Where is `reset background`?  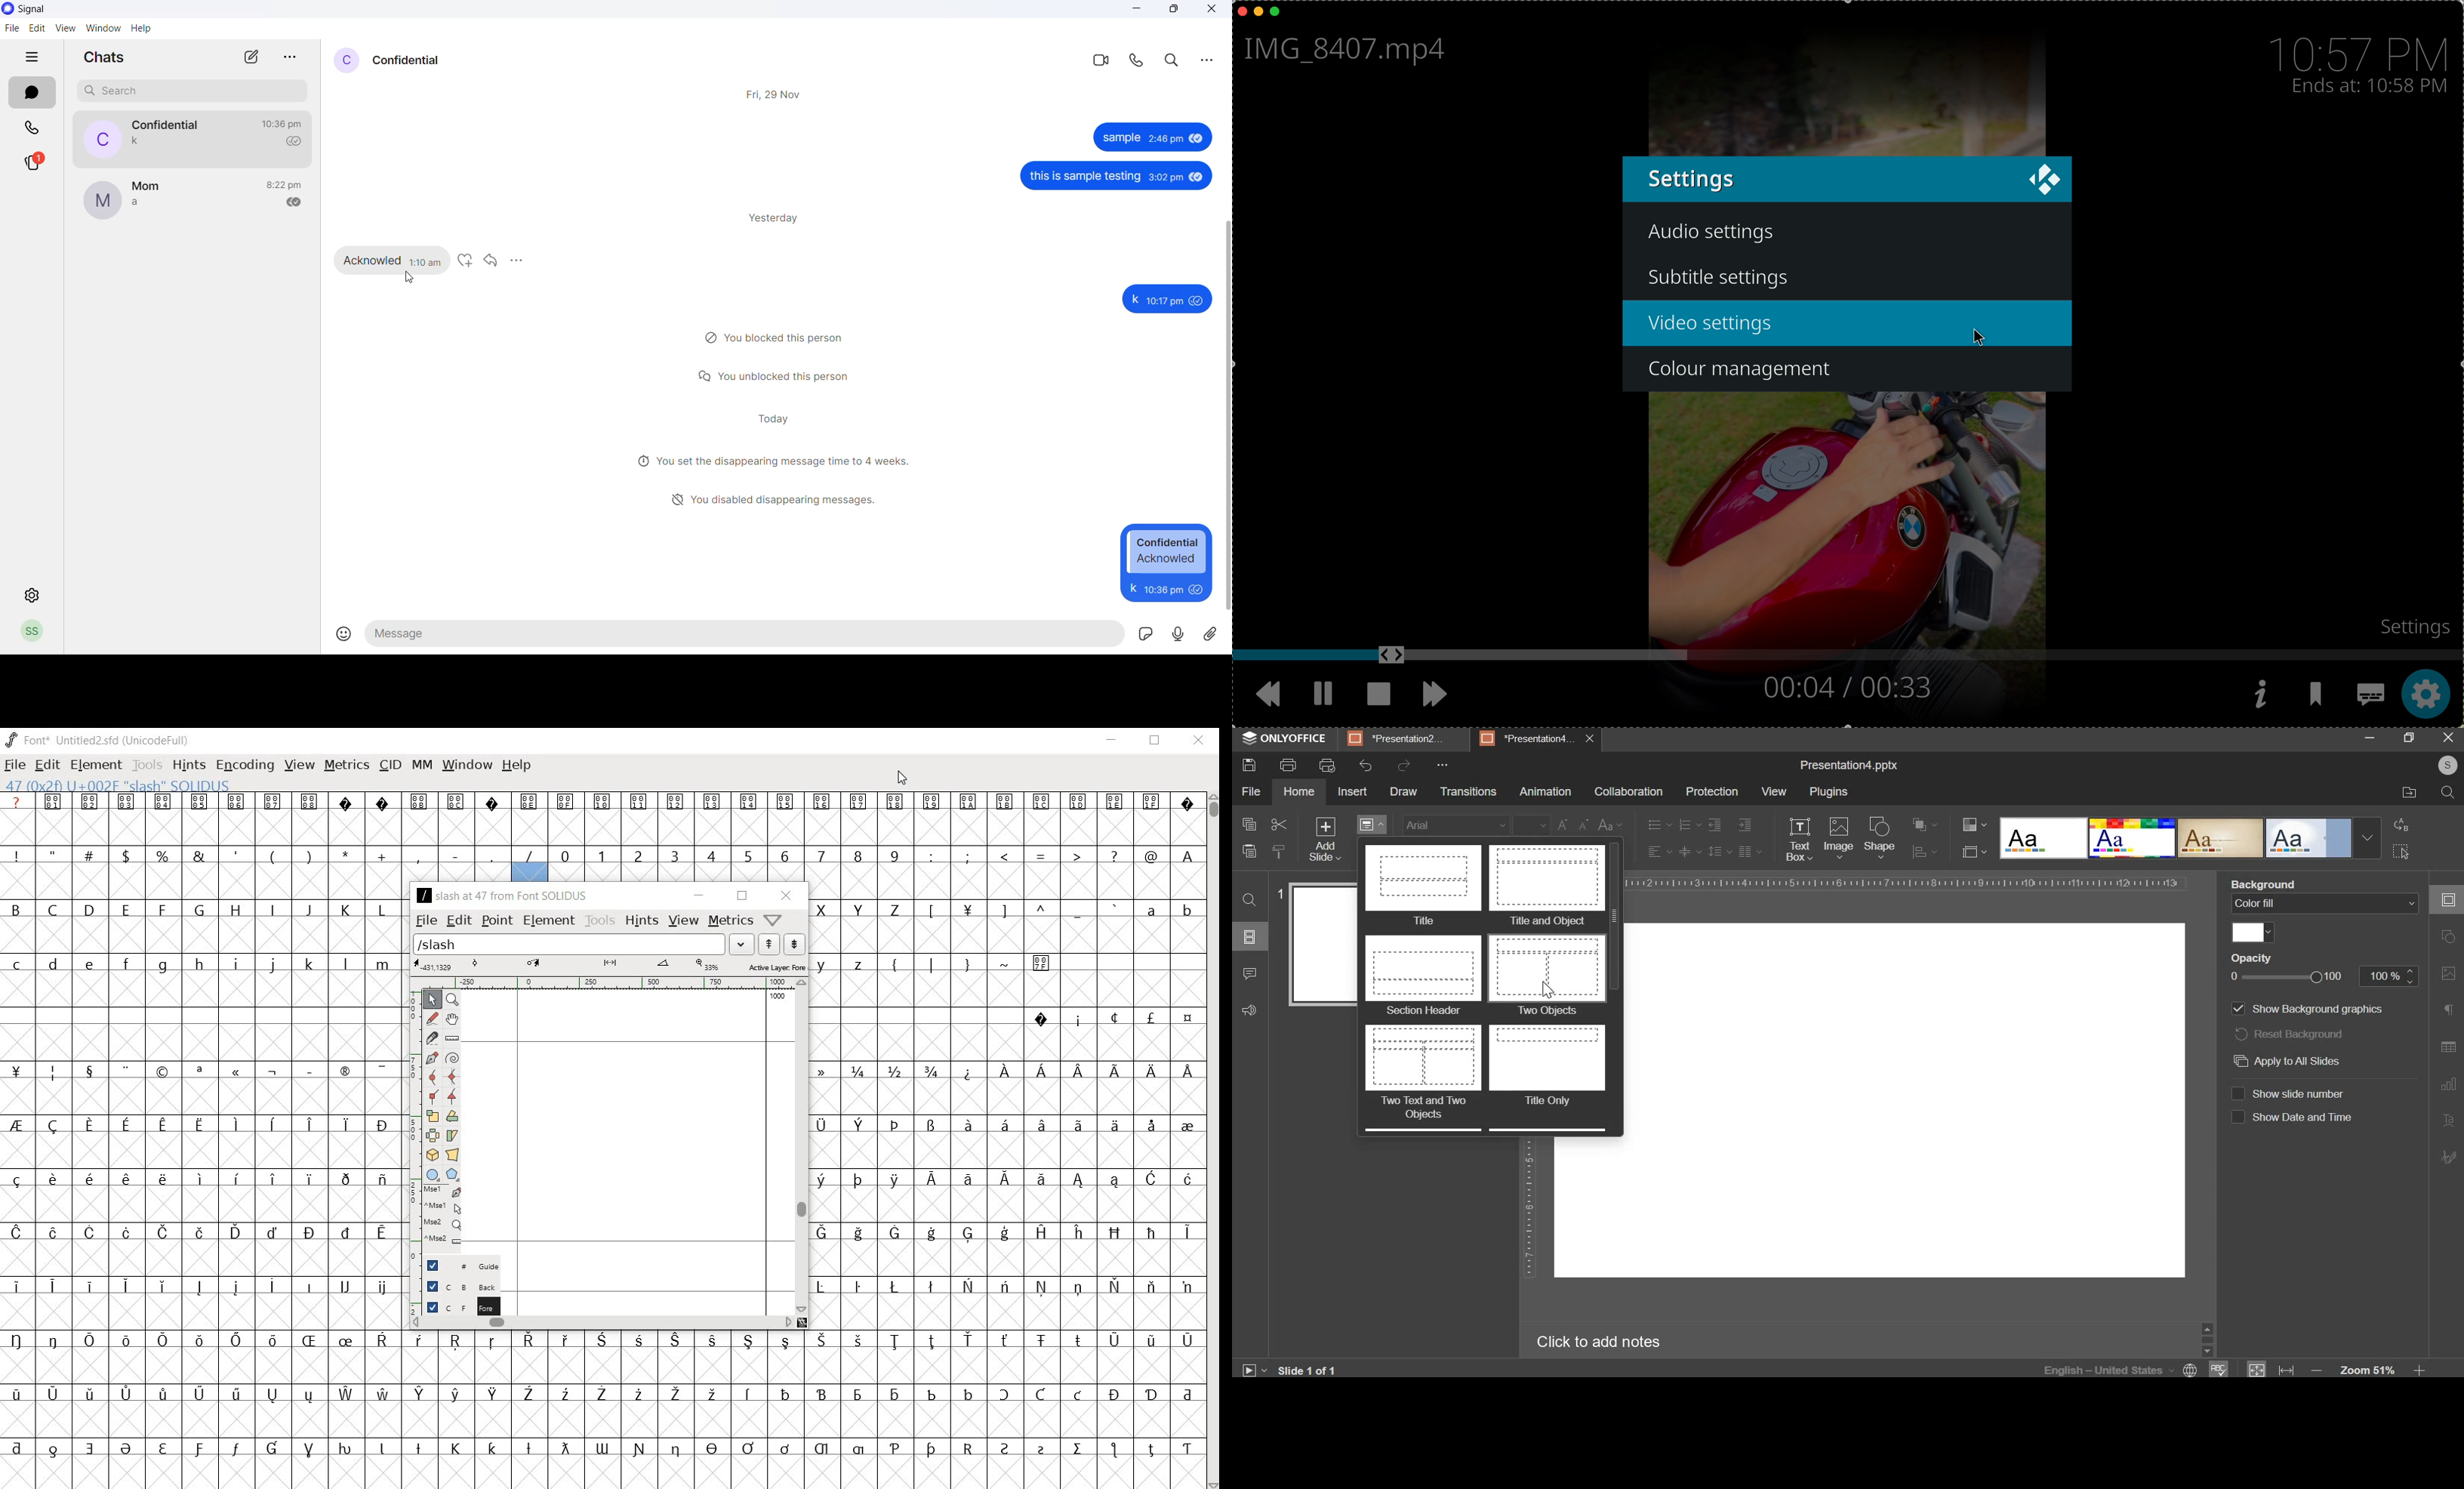 reset background is located at coordinates (2293, 1034).